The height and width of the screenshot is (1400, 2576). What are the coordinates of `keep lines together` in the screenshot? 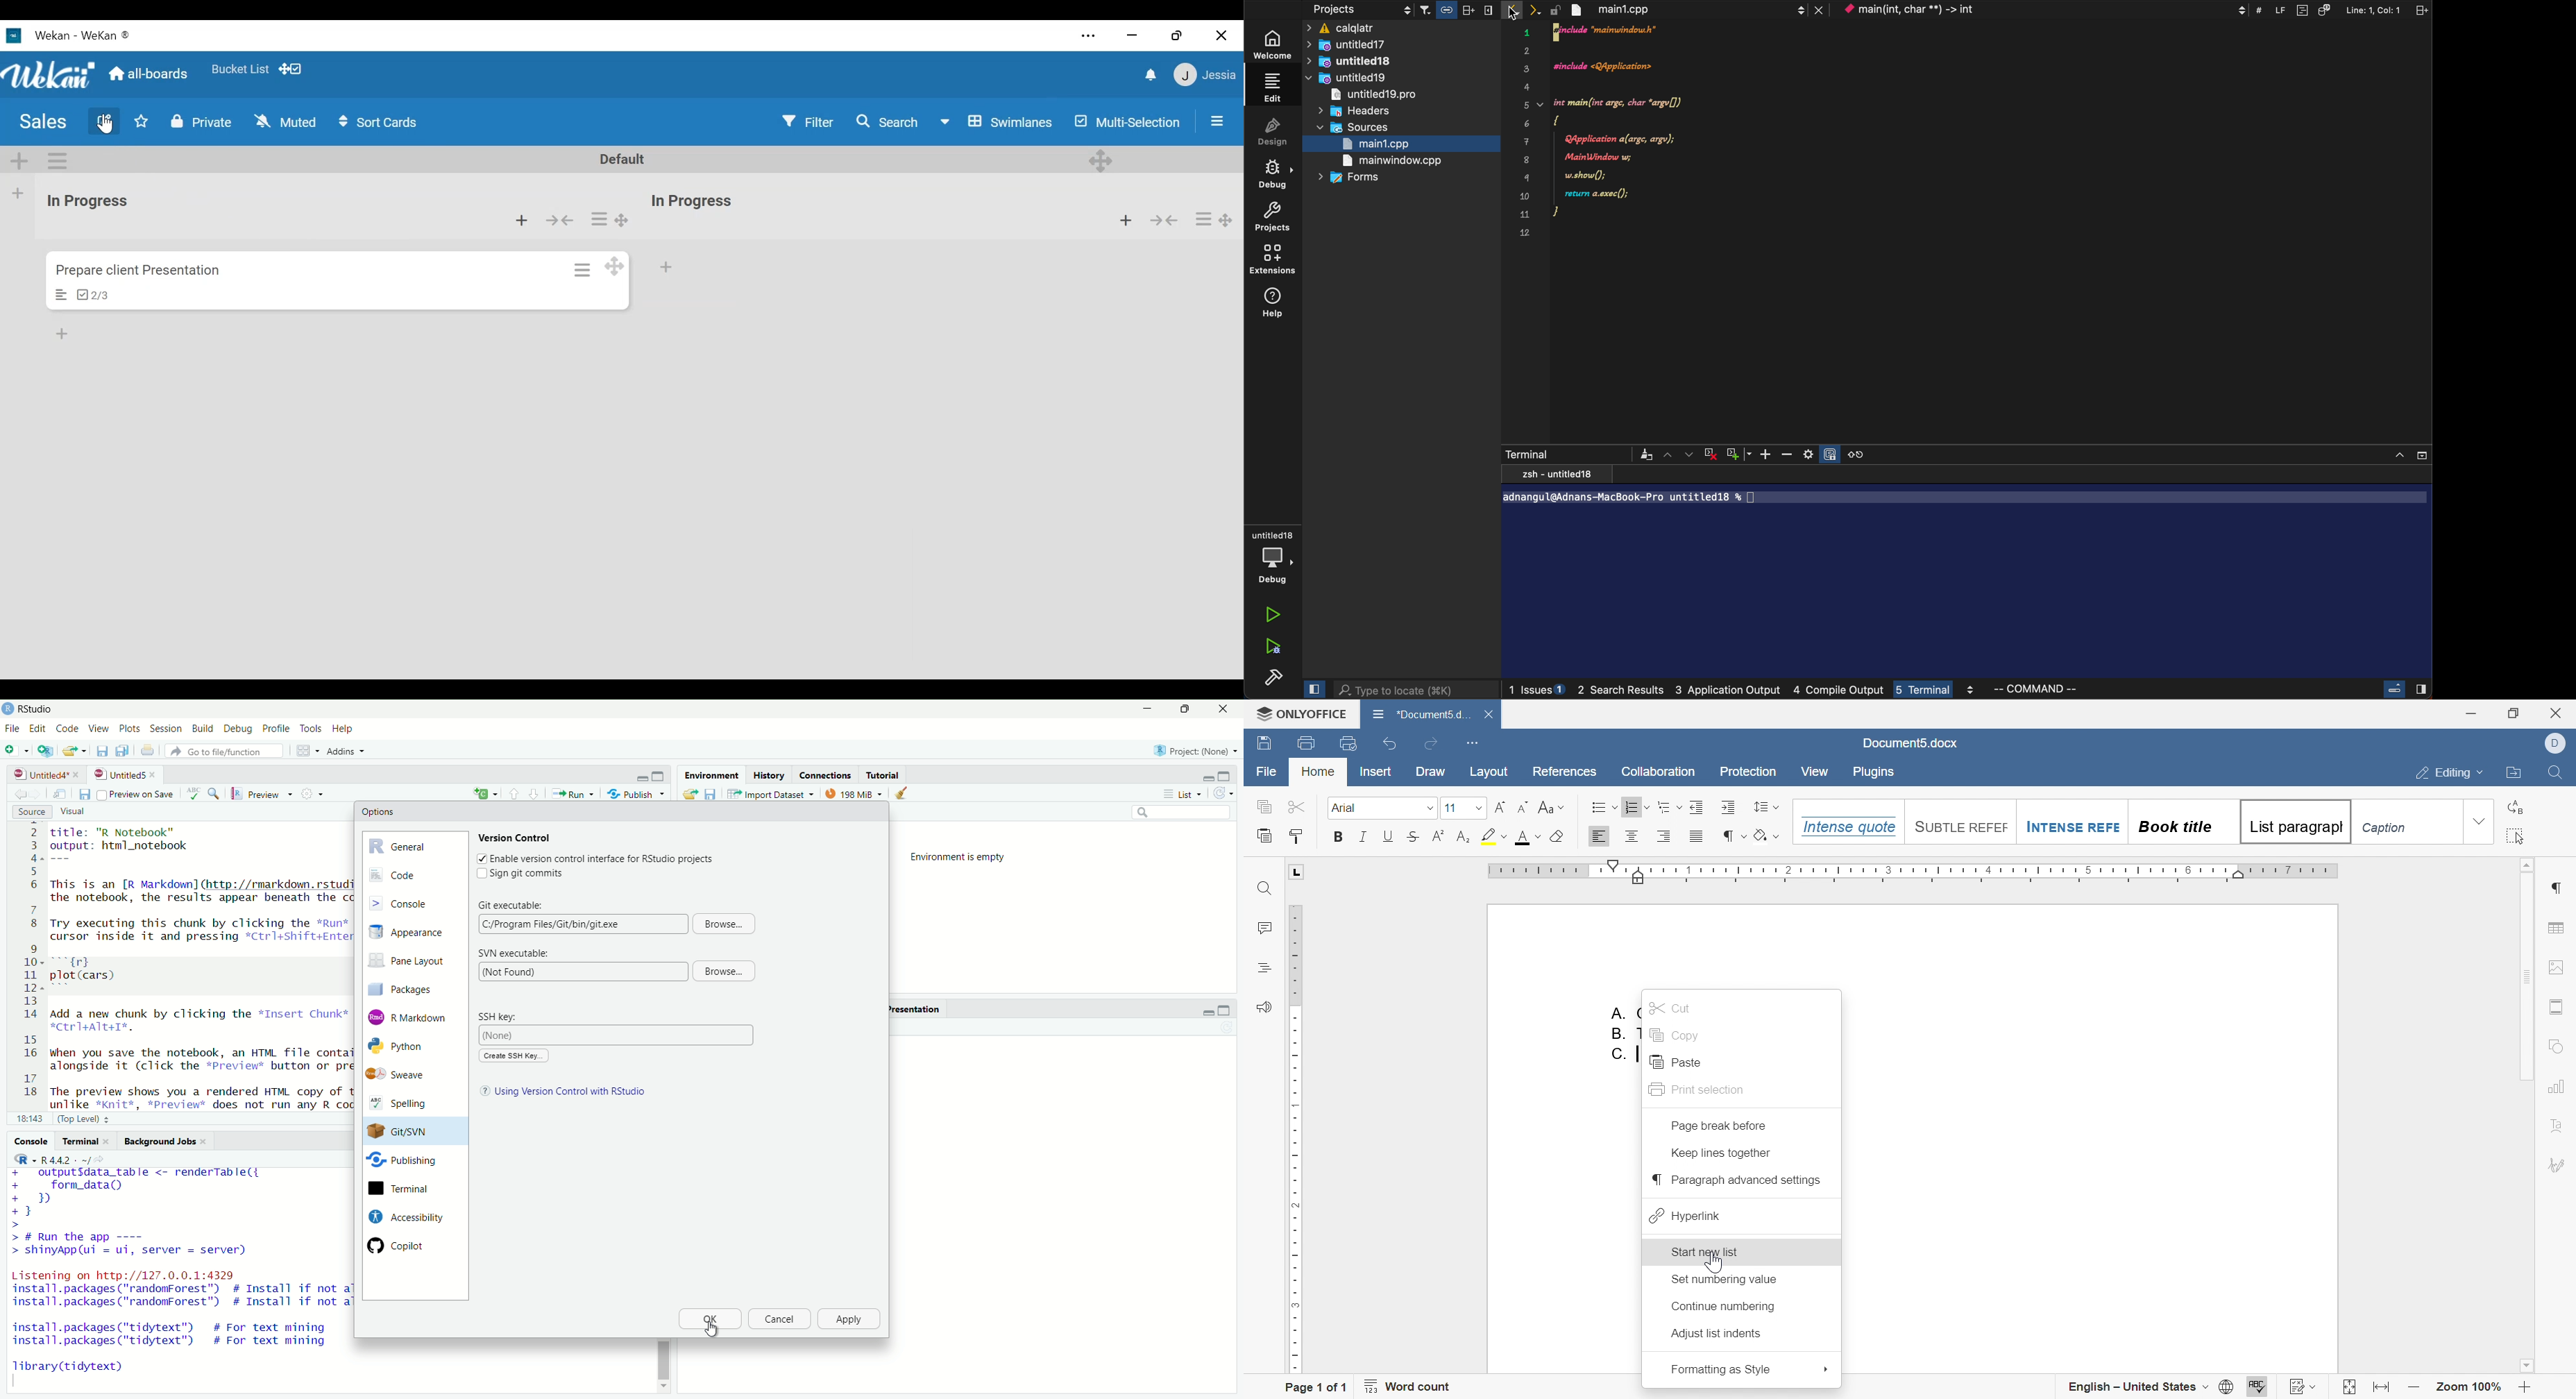 It's located at (1720, 1154).